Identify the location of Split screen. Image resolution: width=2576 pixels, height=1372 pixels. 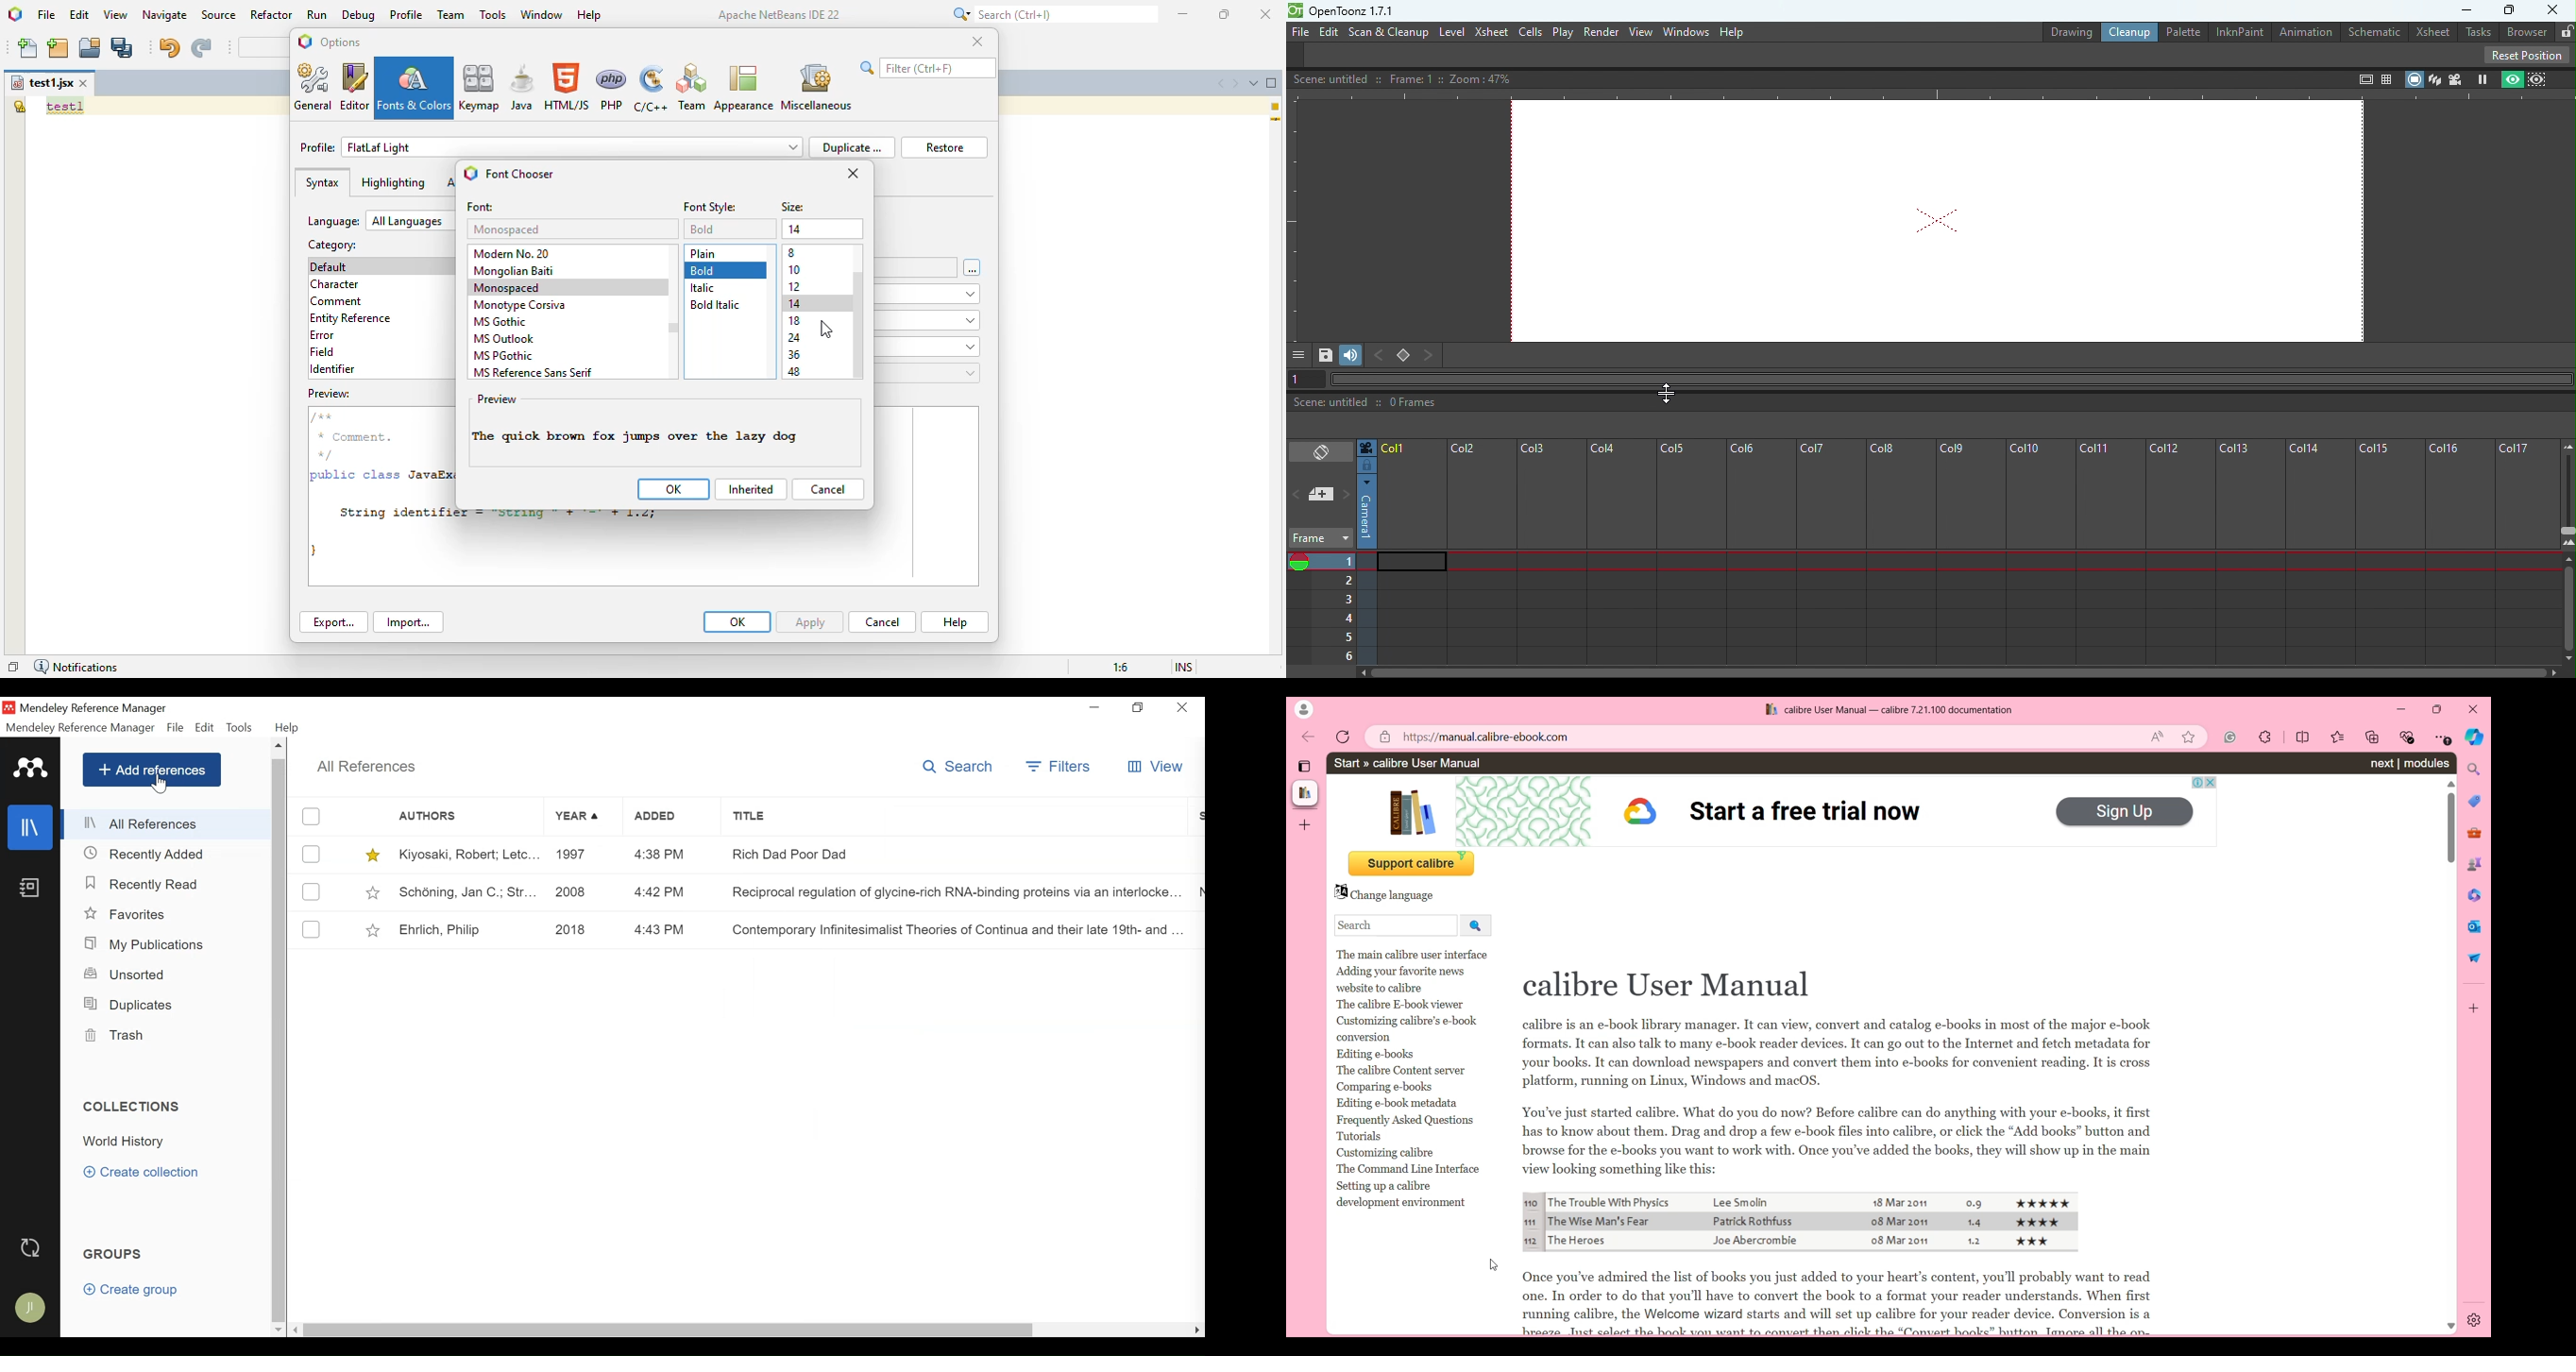
(2303, 737).